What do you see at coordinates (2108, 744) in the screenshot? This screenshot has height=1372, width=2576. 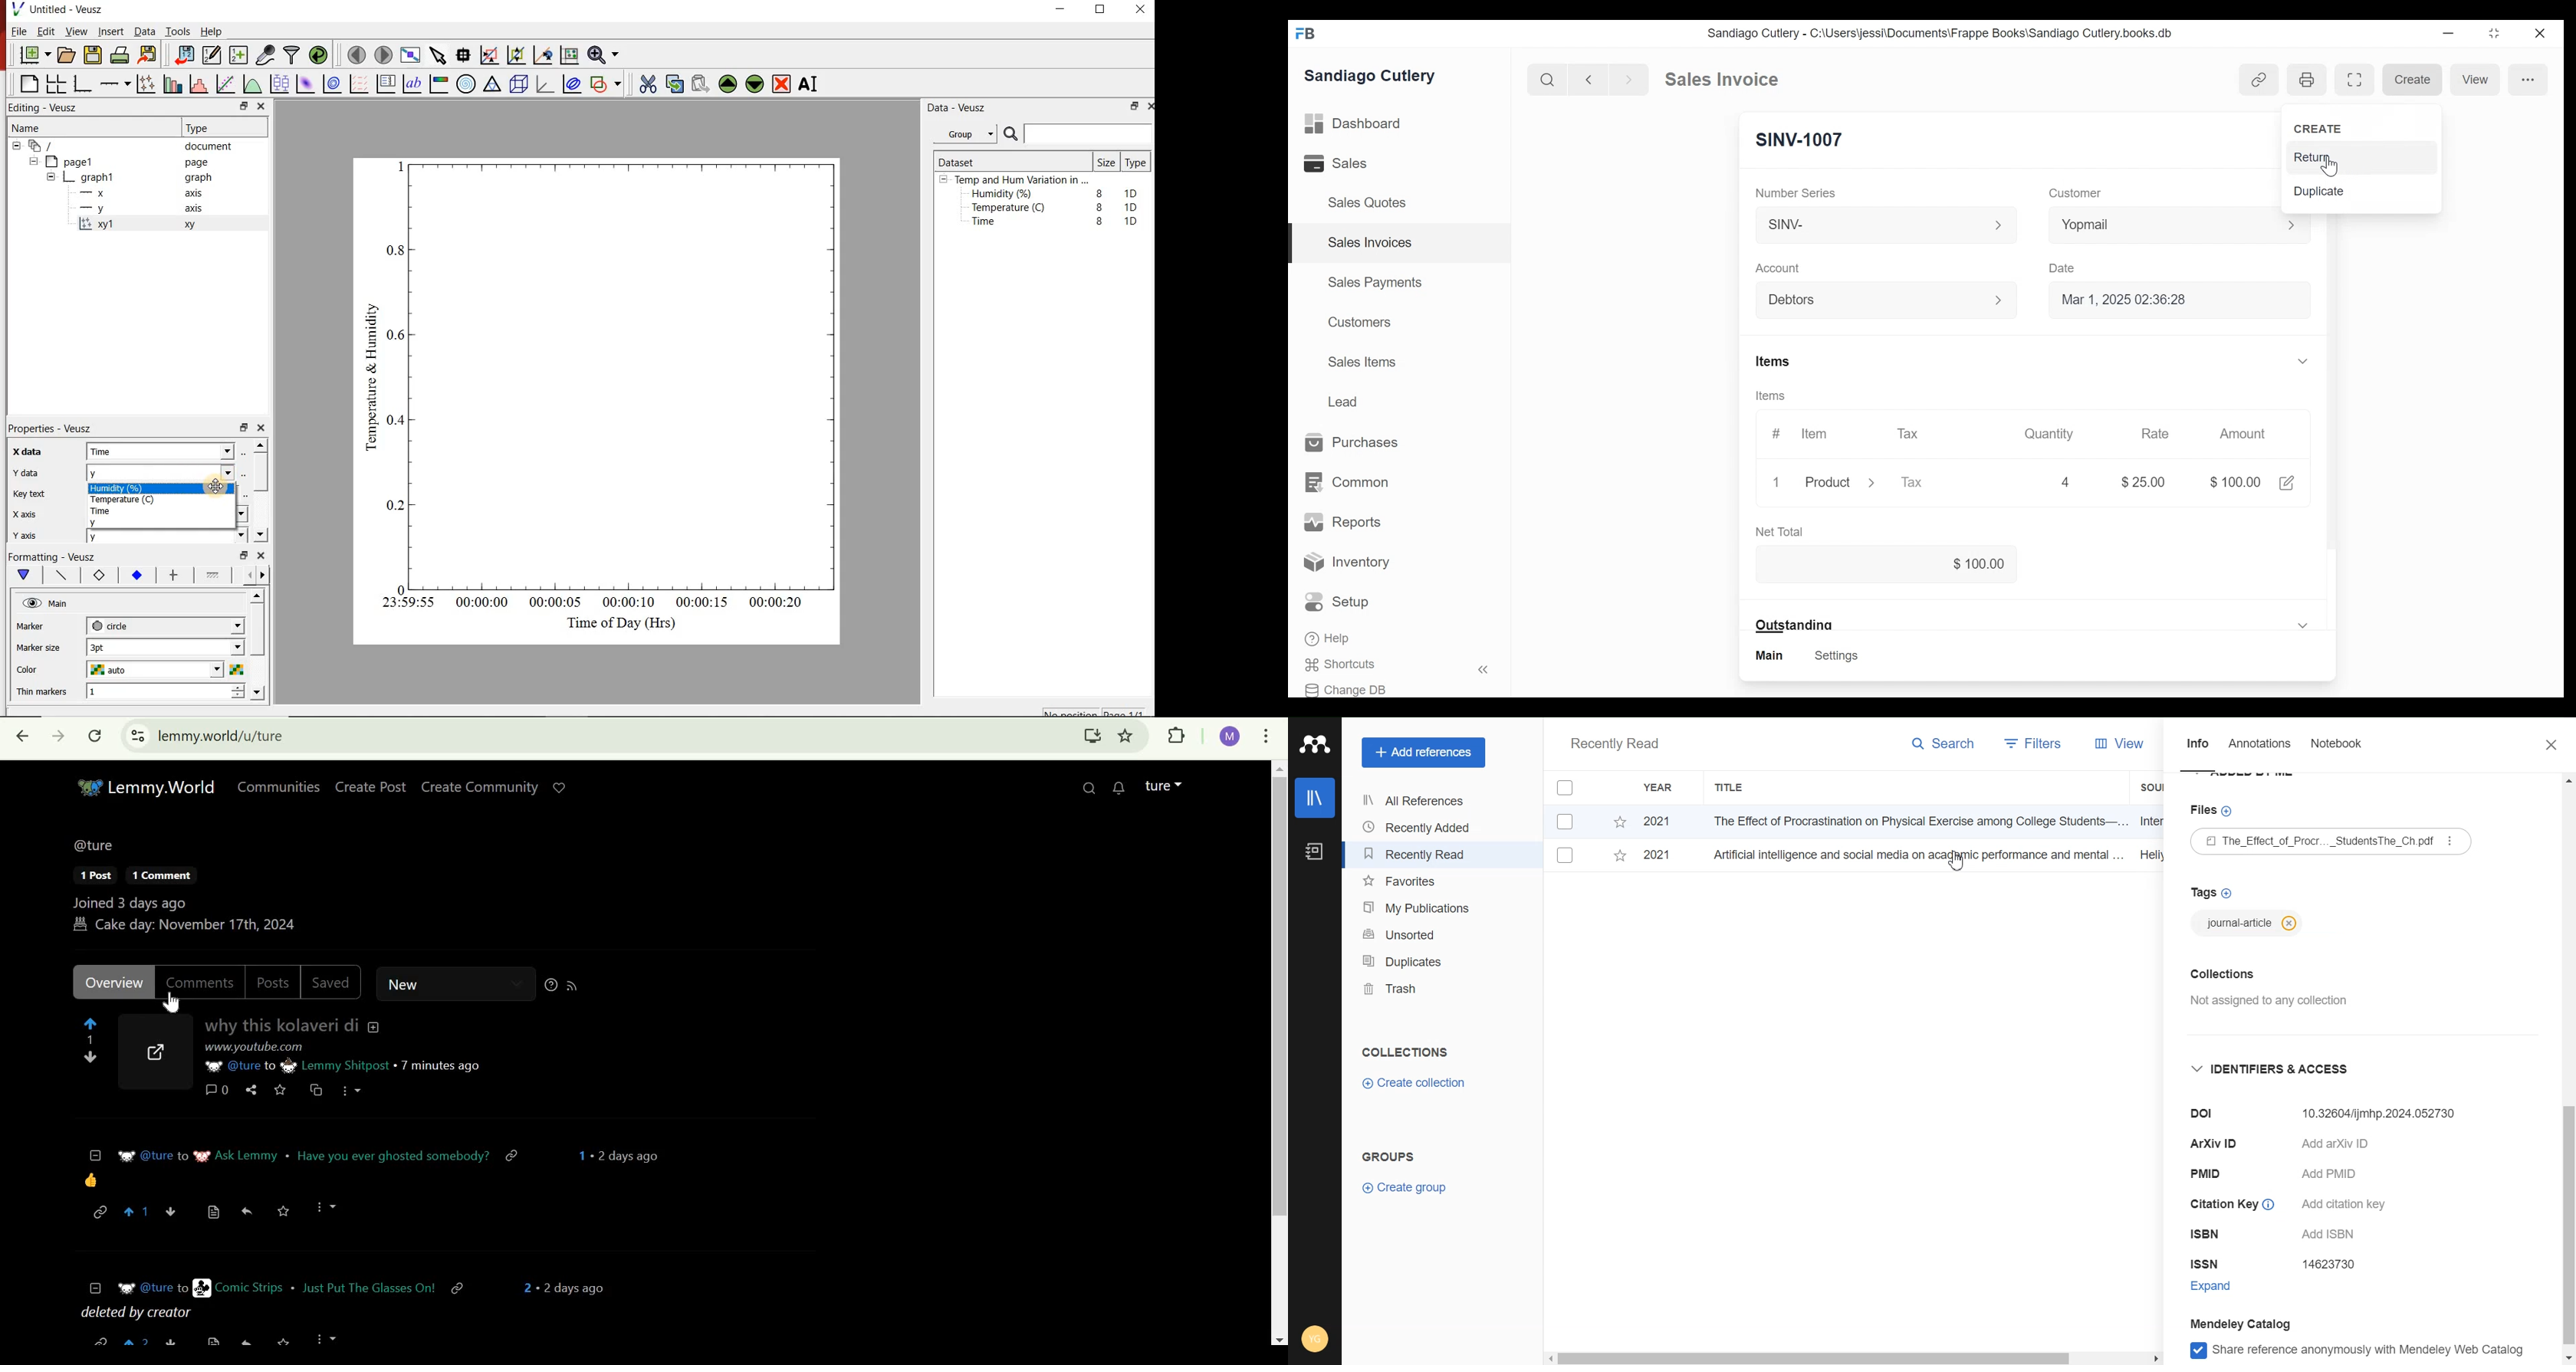 I see `View` at bounding box center [2108, 744].